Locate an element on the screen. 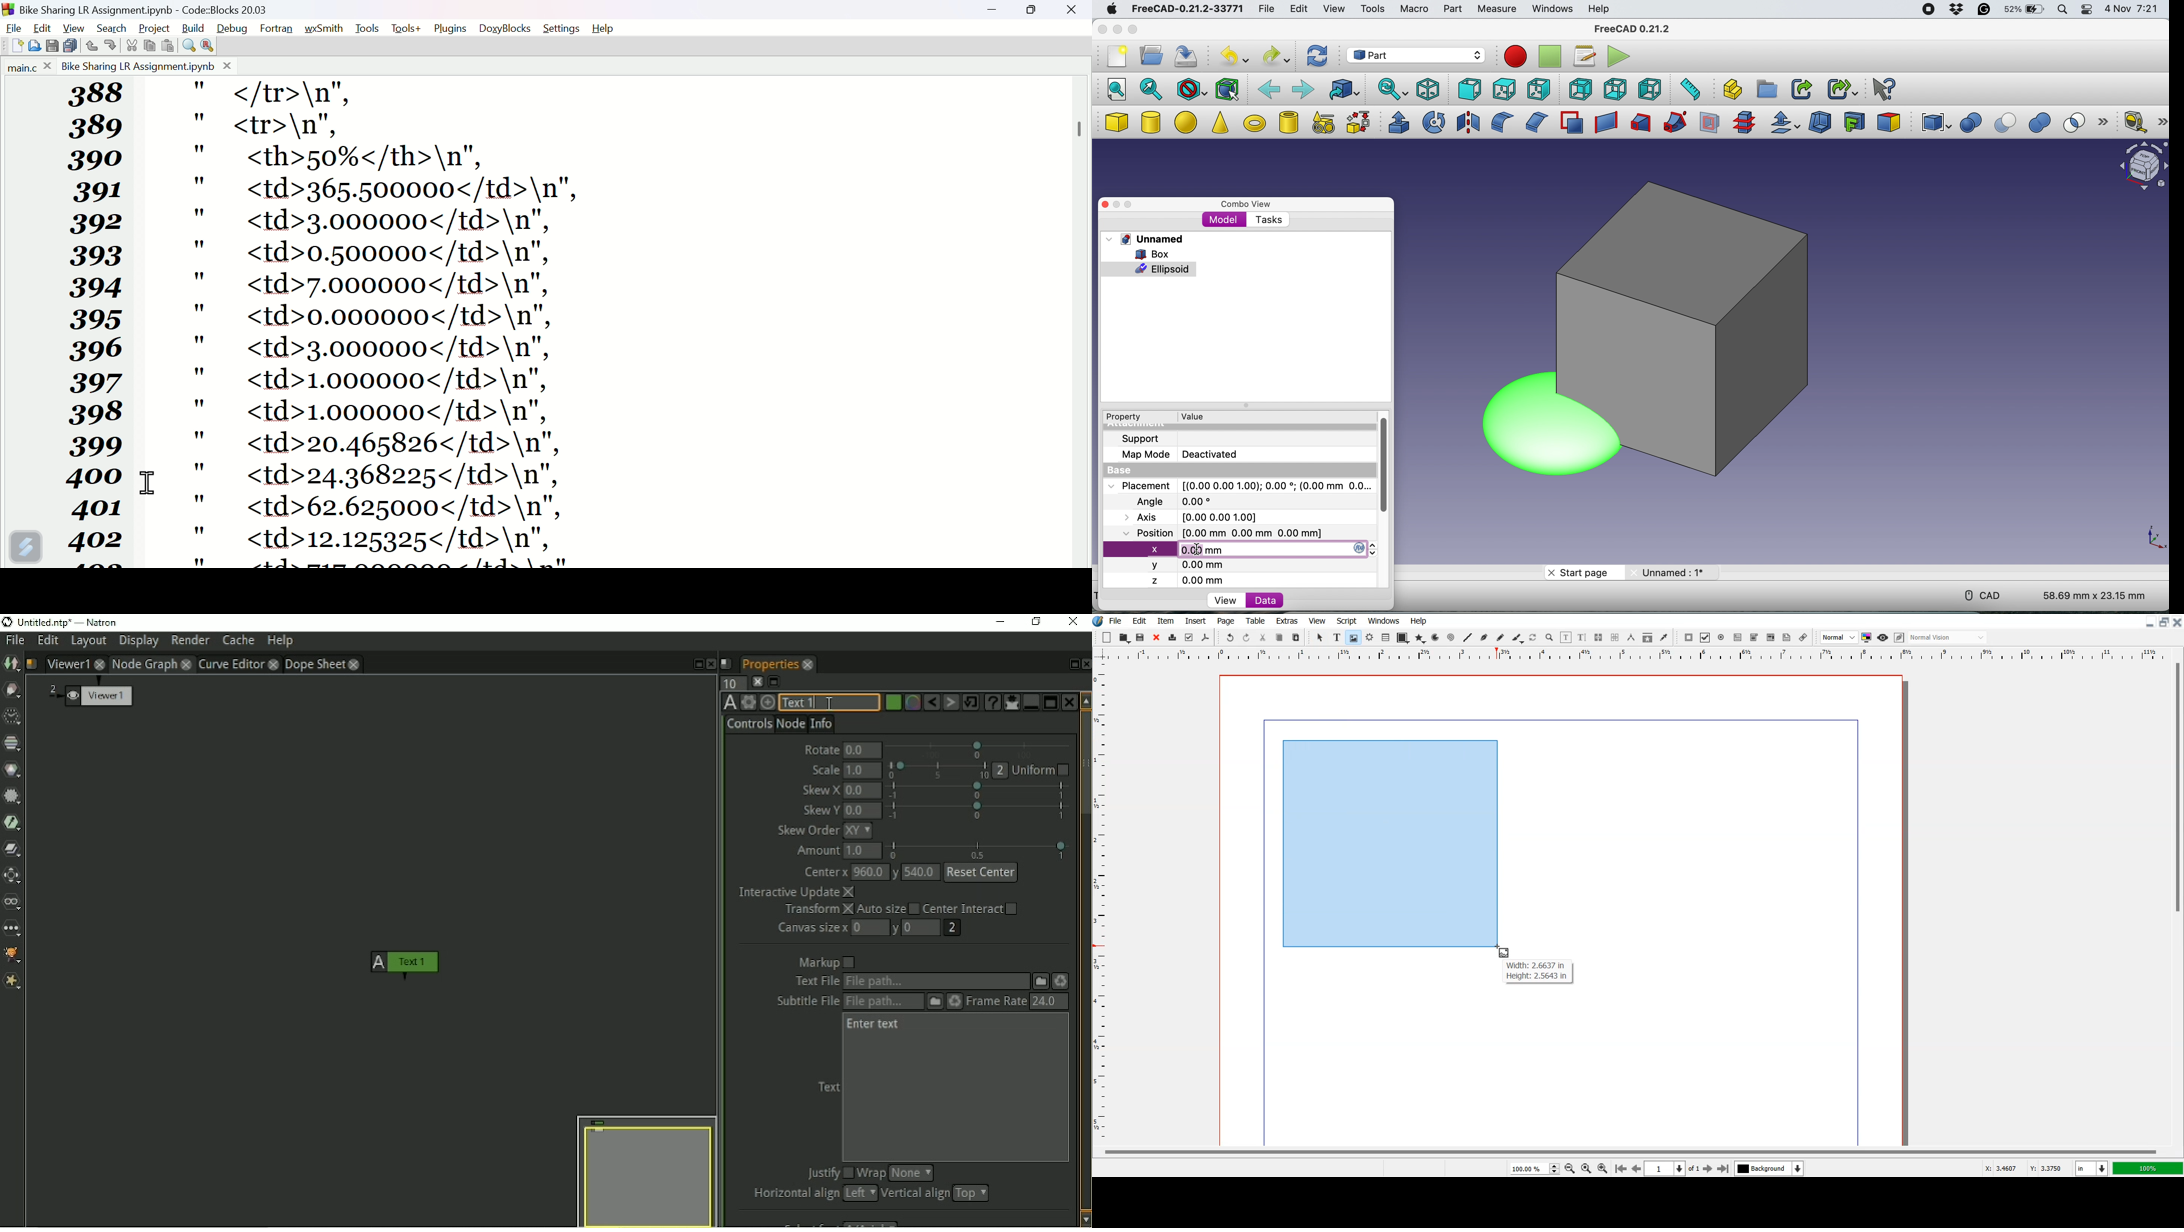  right is located at coordinates (1537, 90).